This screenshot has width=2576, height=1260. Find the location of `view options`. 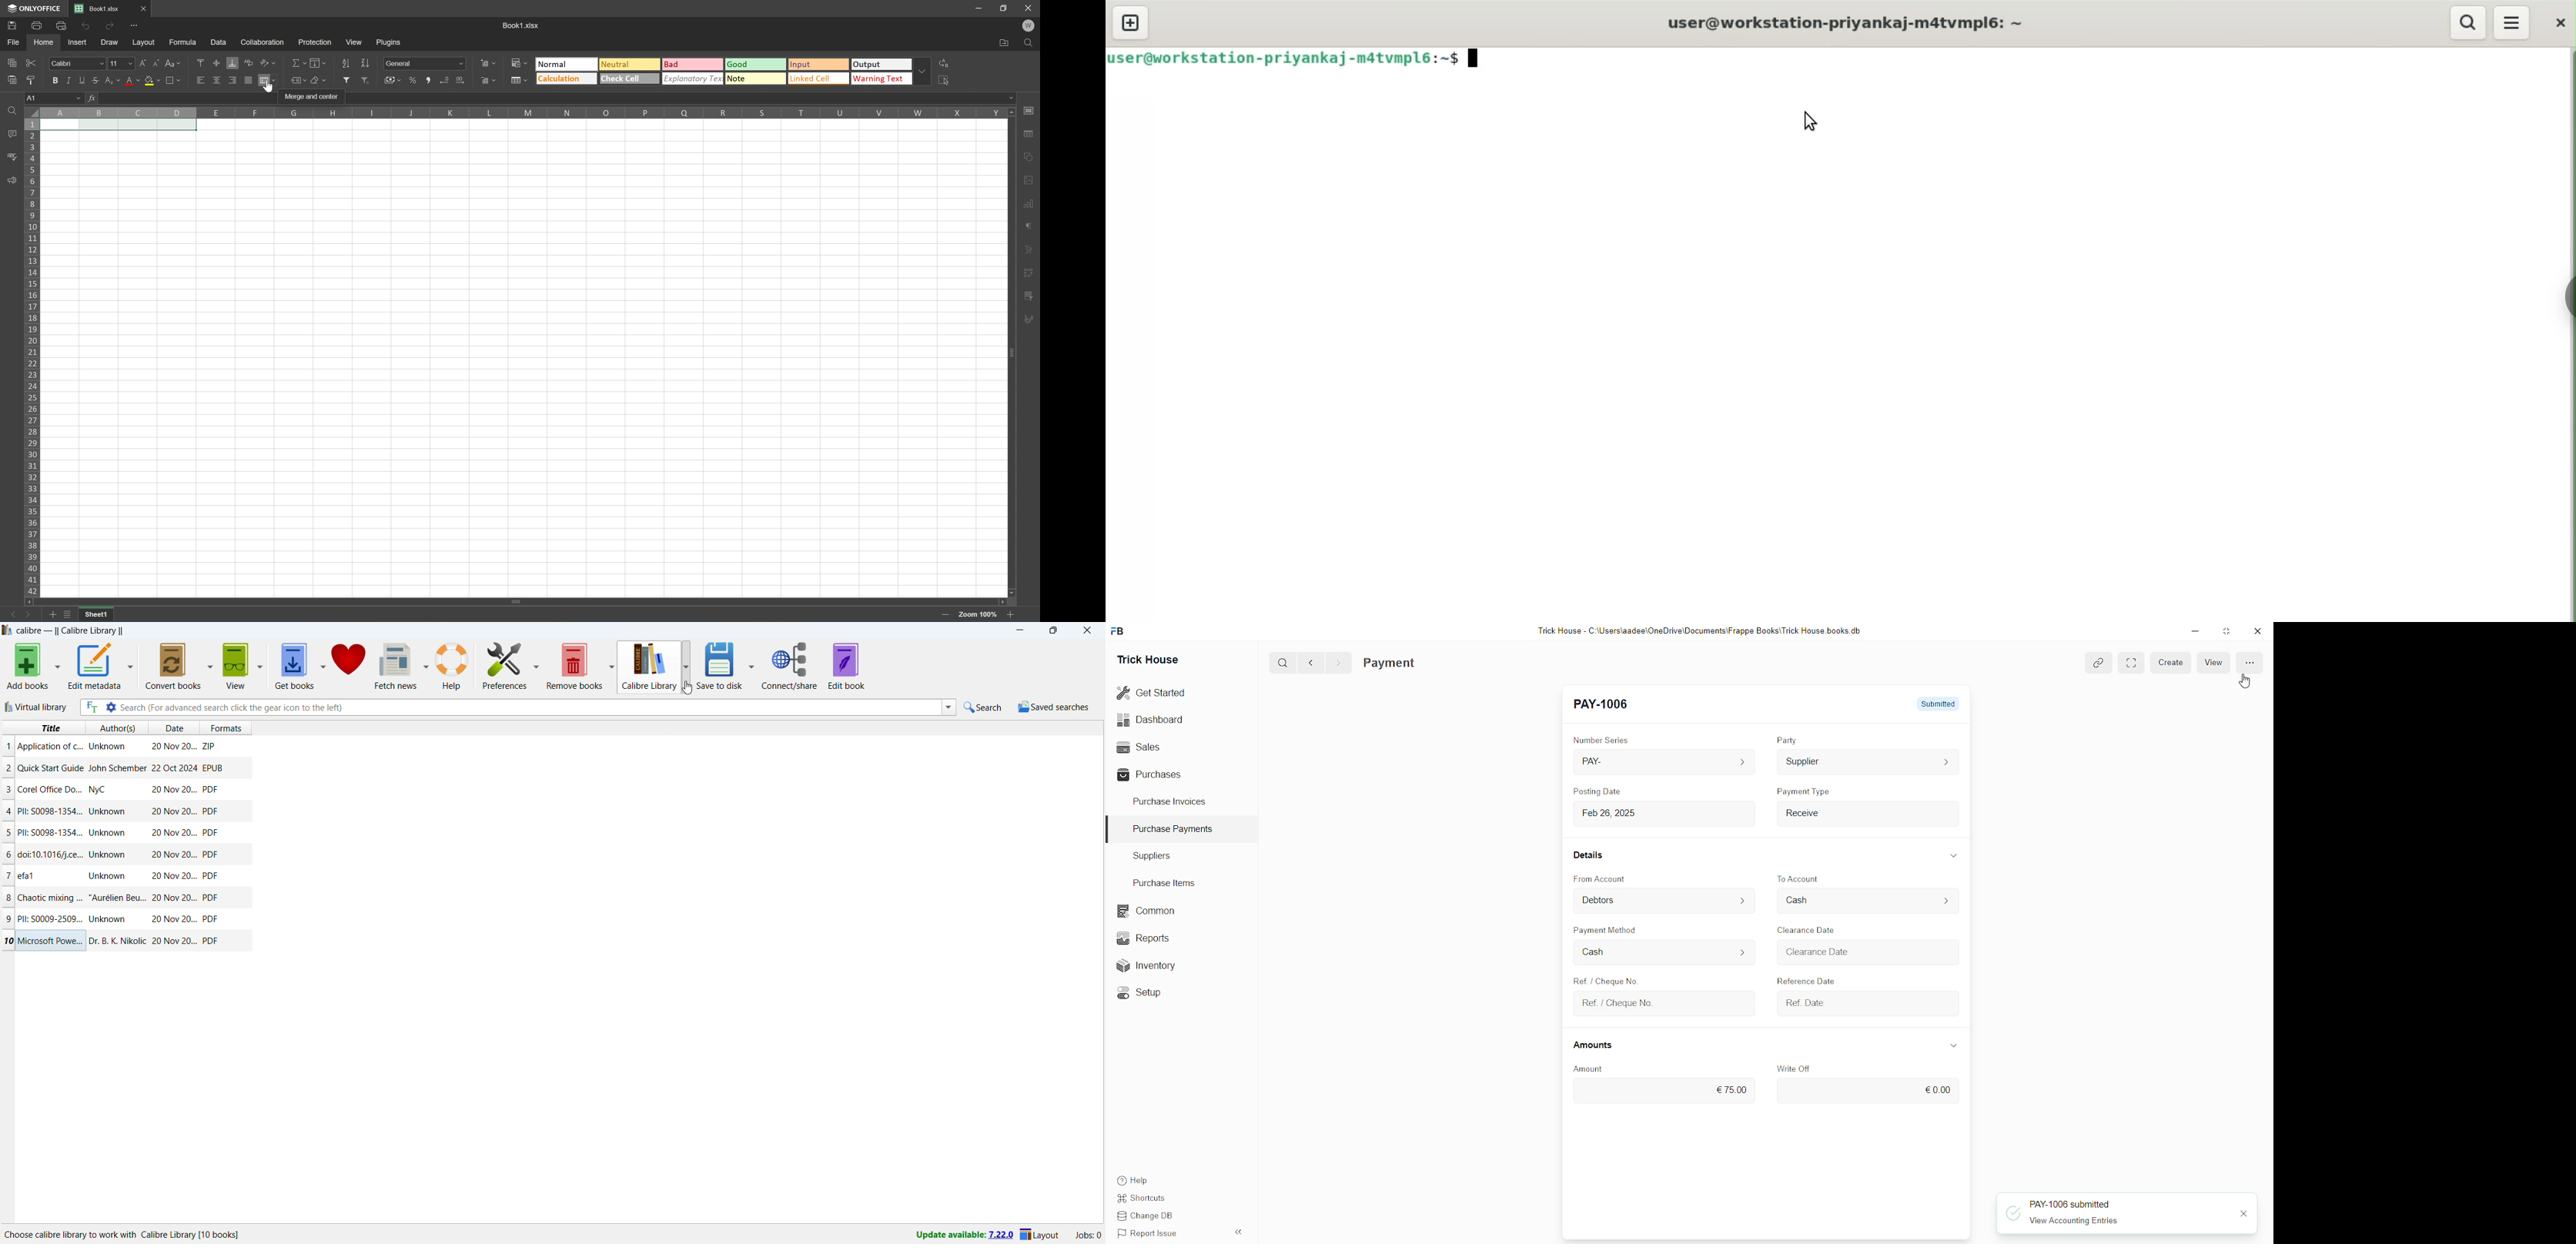

view options is located at coordinates (261, 666).